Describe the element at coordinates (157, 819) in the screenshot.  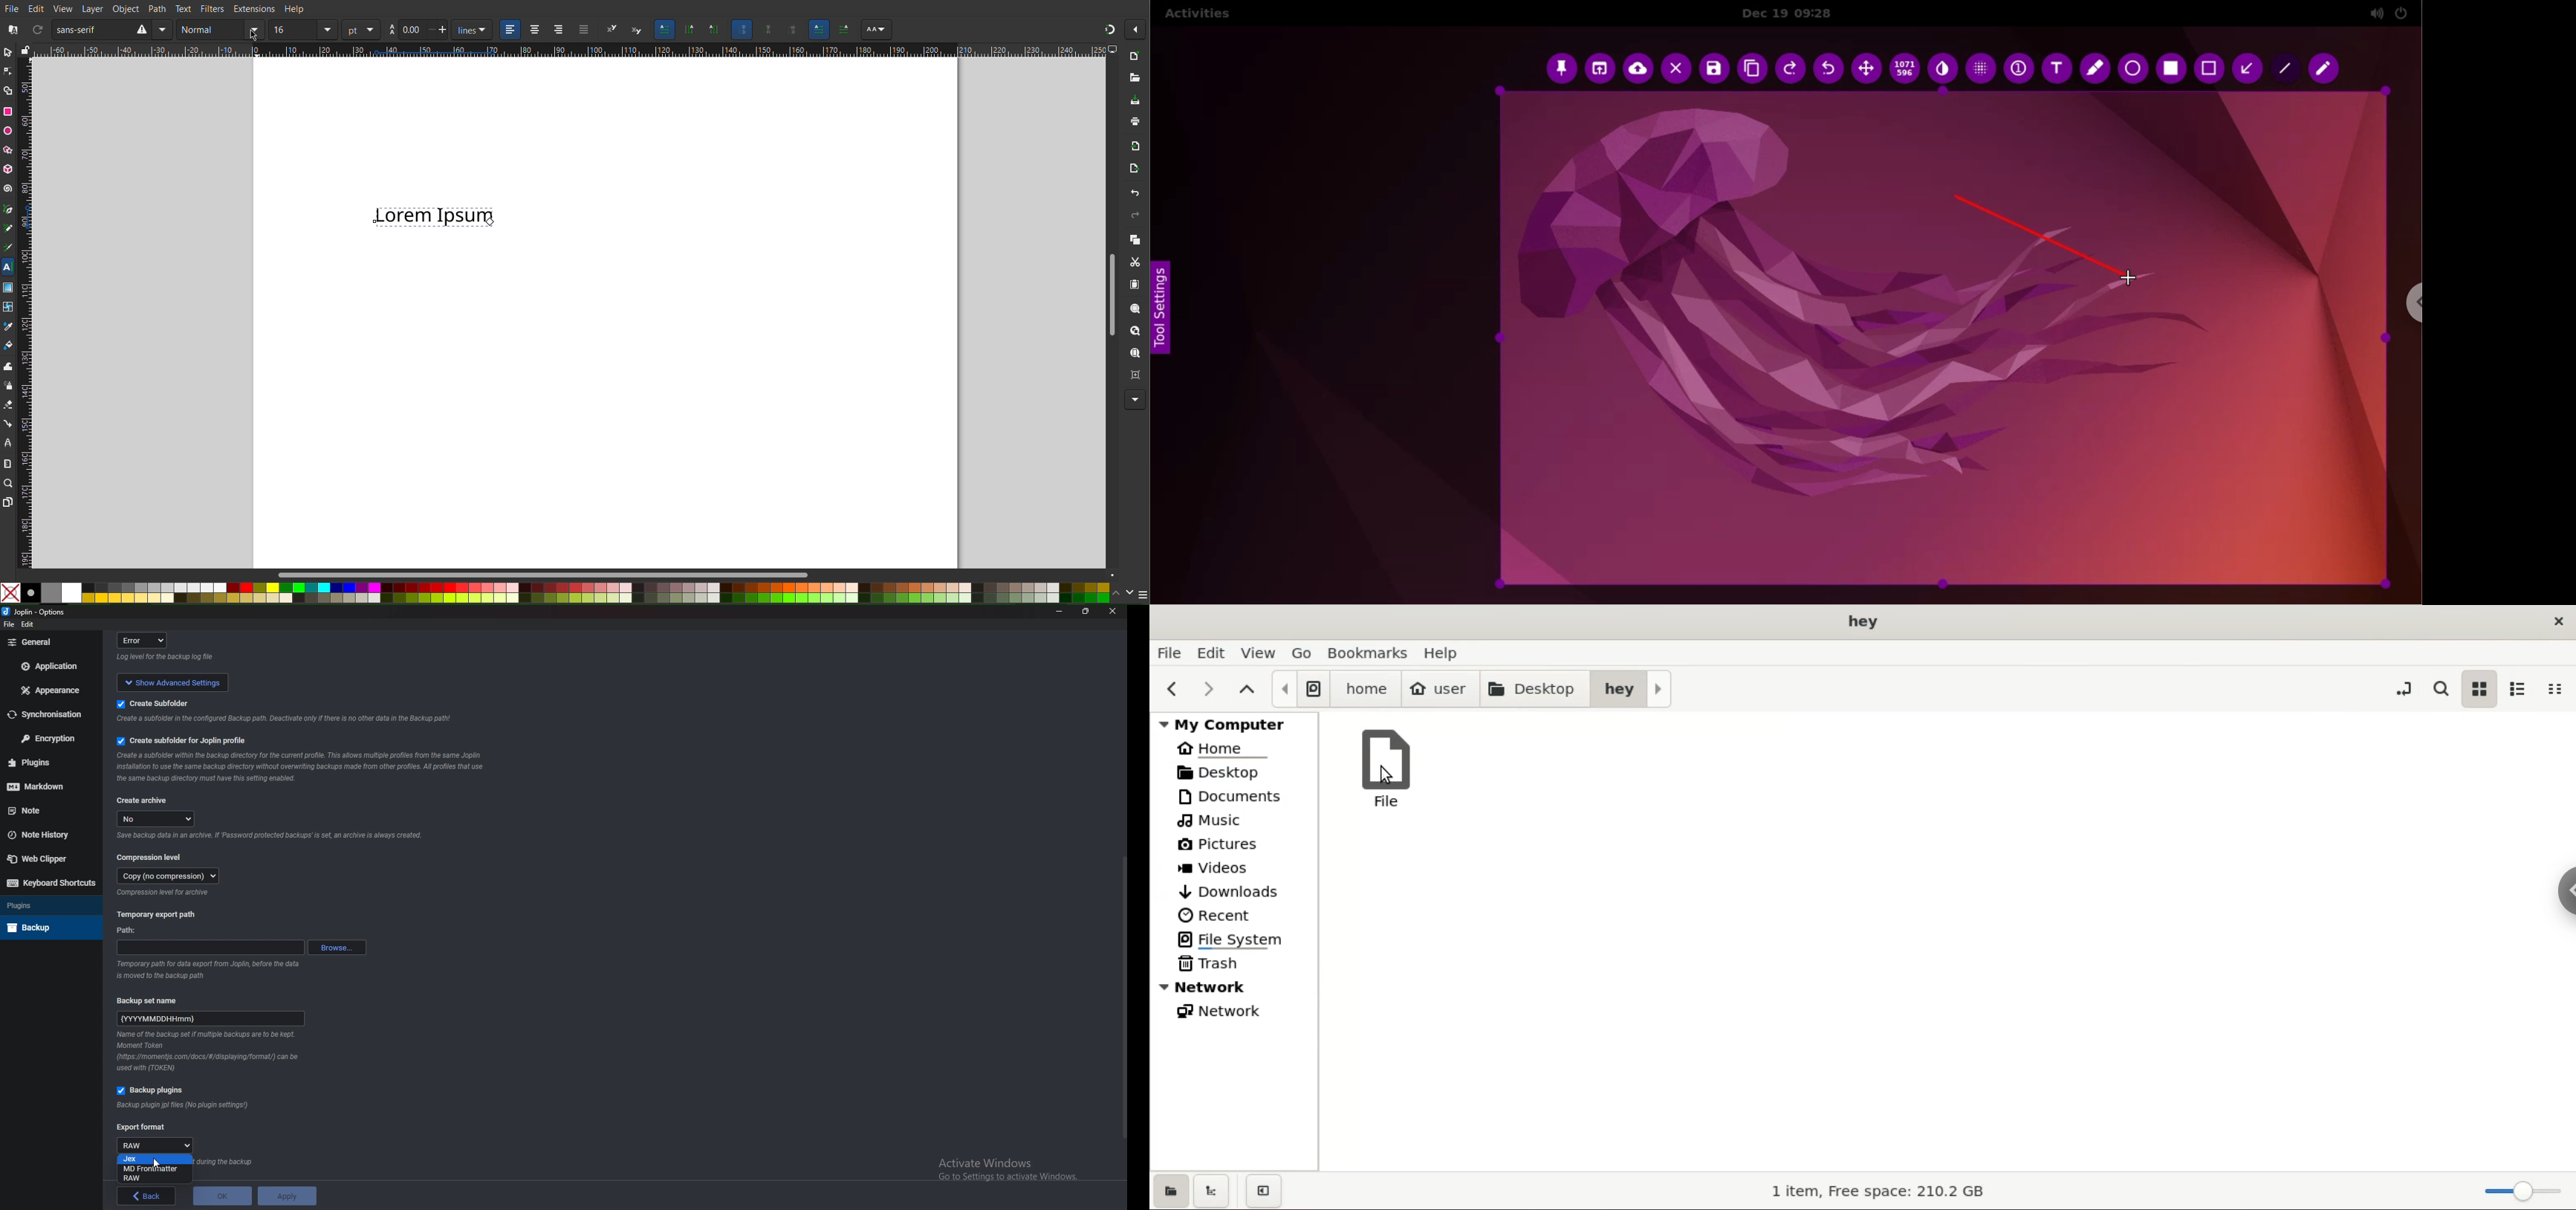
I see `no` at that location.